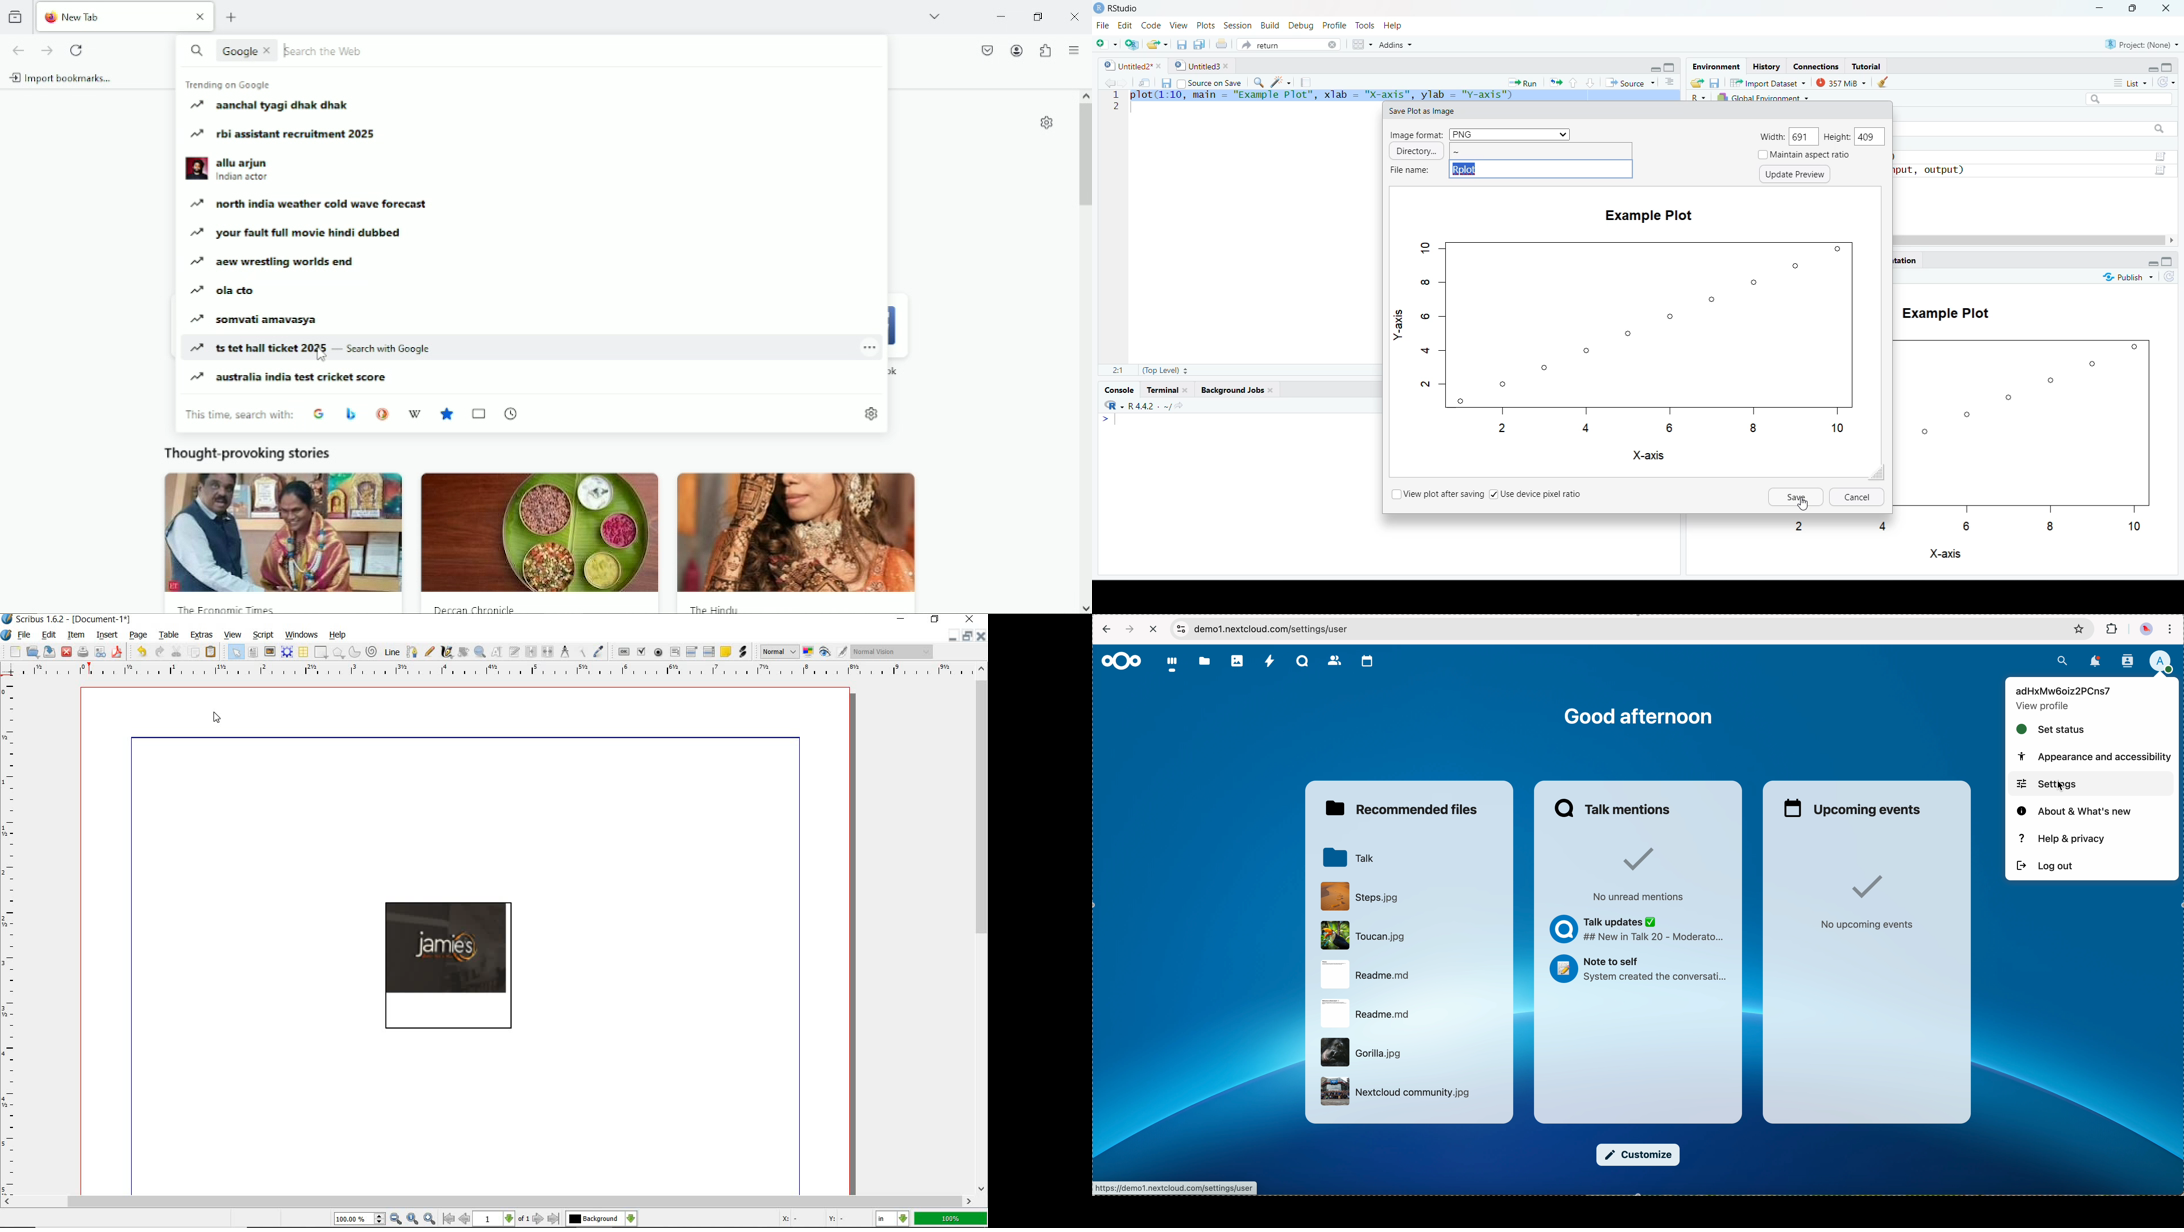  What do you see at coordinates (1842, 82) in the screenshot?
I see `357kib used by R session (Source: Windows System)` at bounding box center [1842, 82].